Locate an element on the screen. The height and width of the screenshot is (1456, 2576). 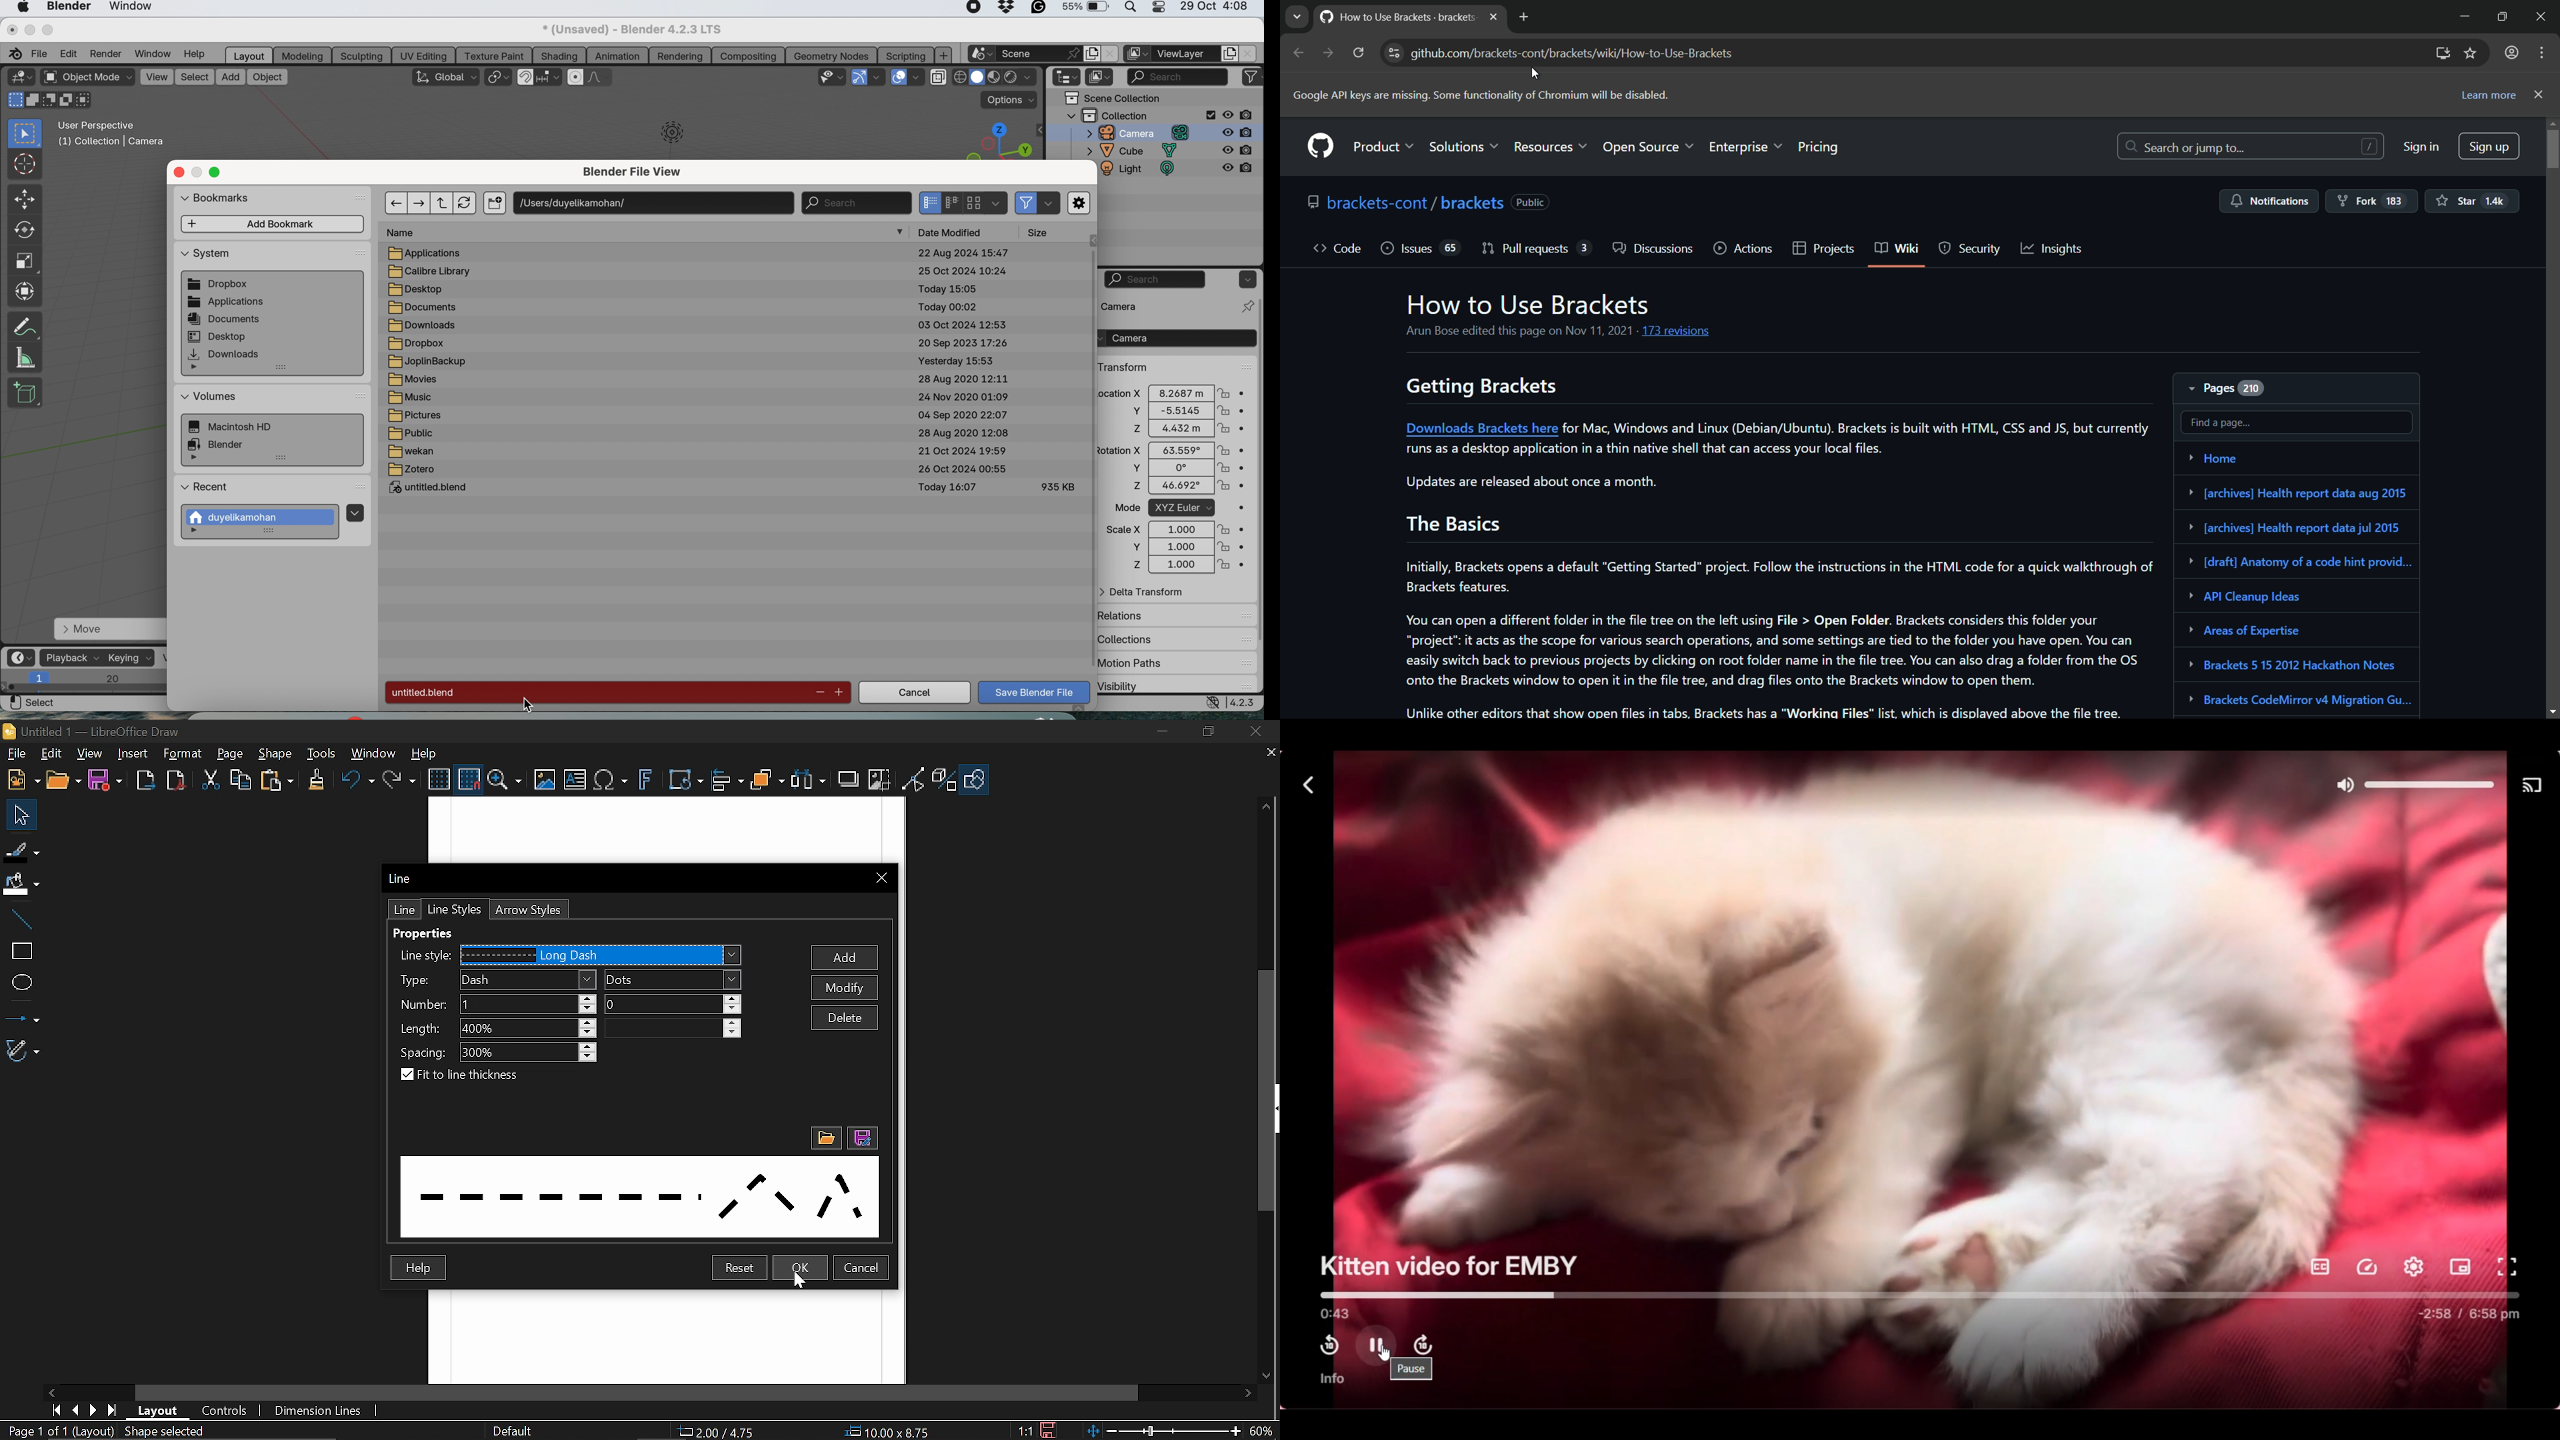
calibre library is located at coordinates (432, 272).